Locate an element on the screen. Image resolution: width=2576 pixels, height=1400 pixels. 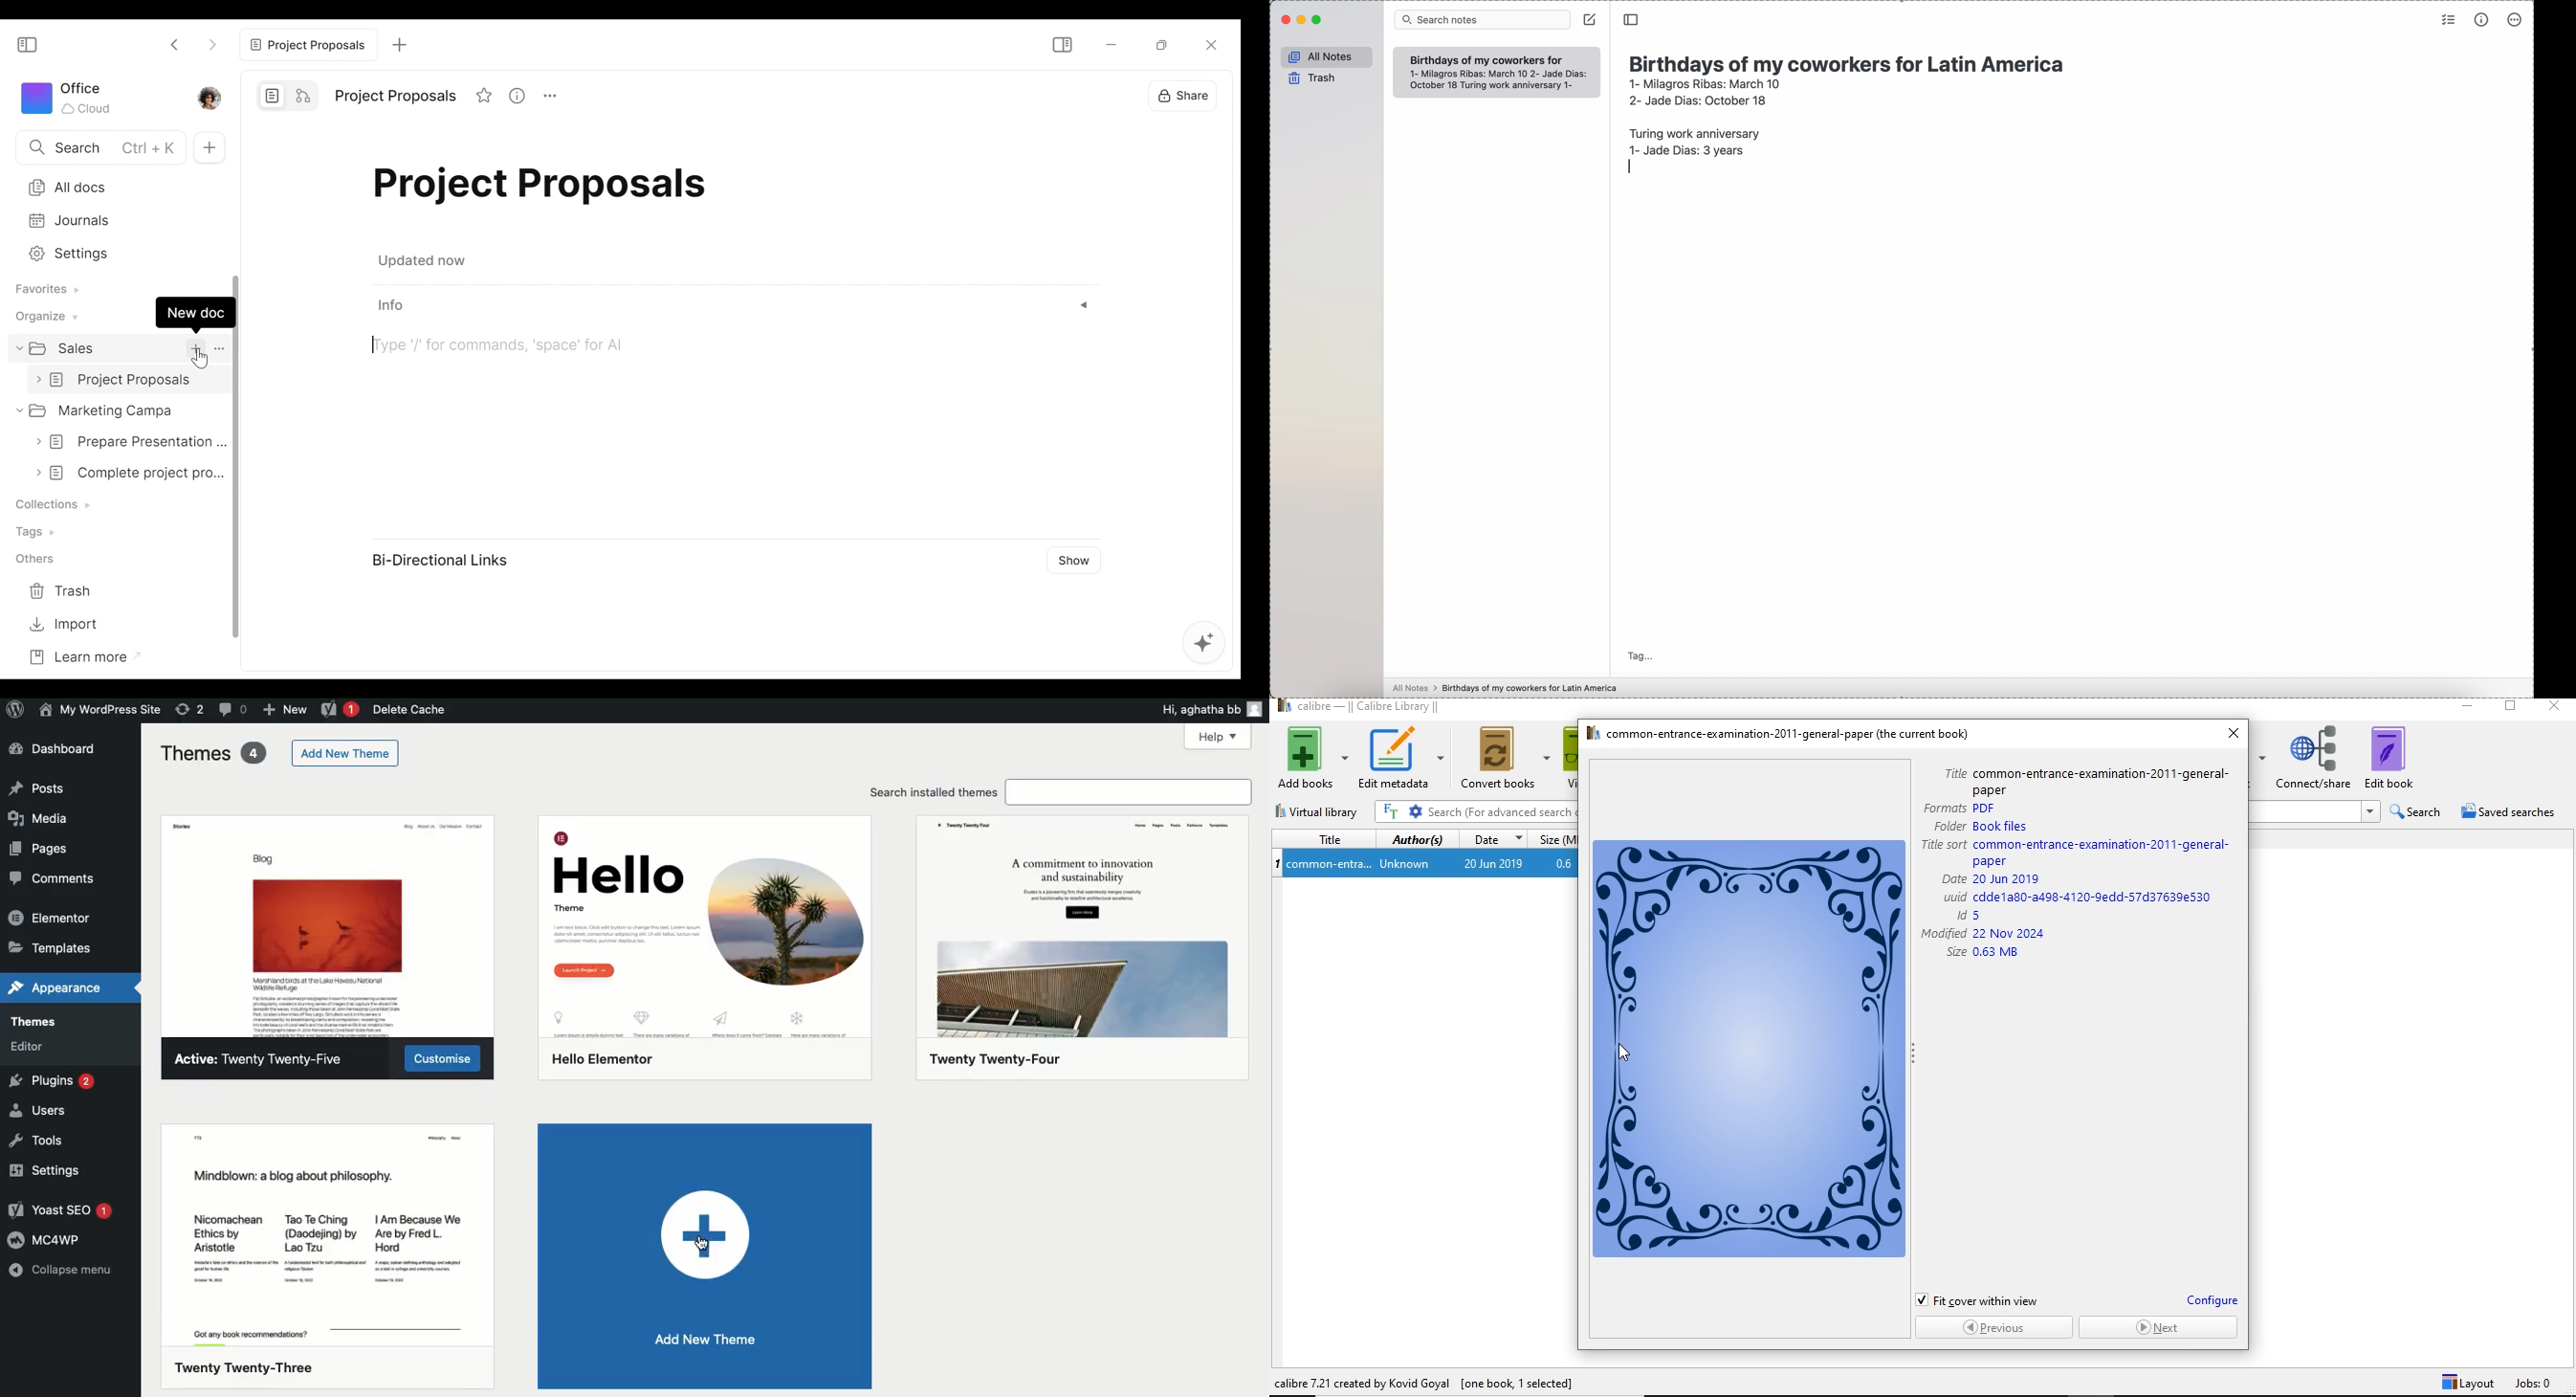
virtual library is located at coordinates (1325, 812).